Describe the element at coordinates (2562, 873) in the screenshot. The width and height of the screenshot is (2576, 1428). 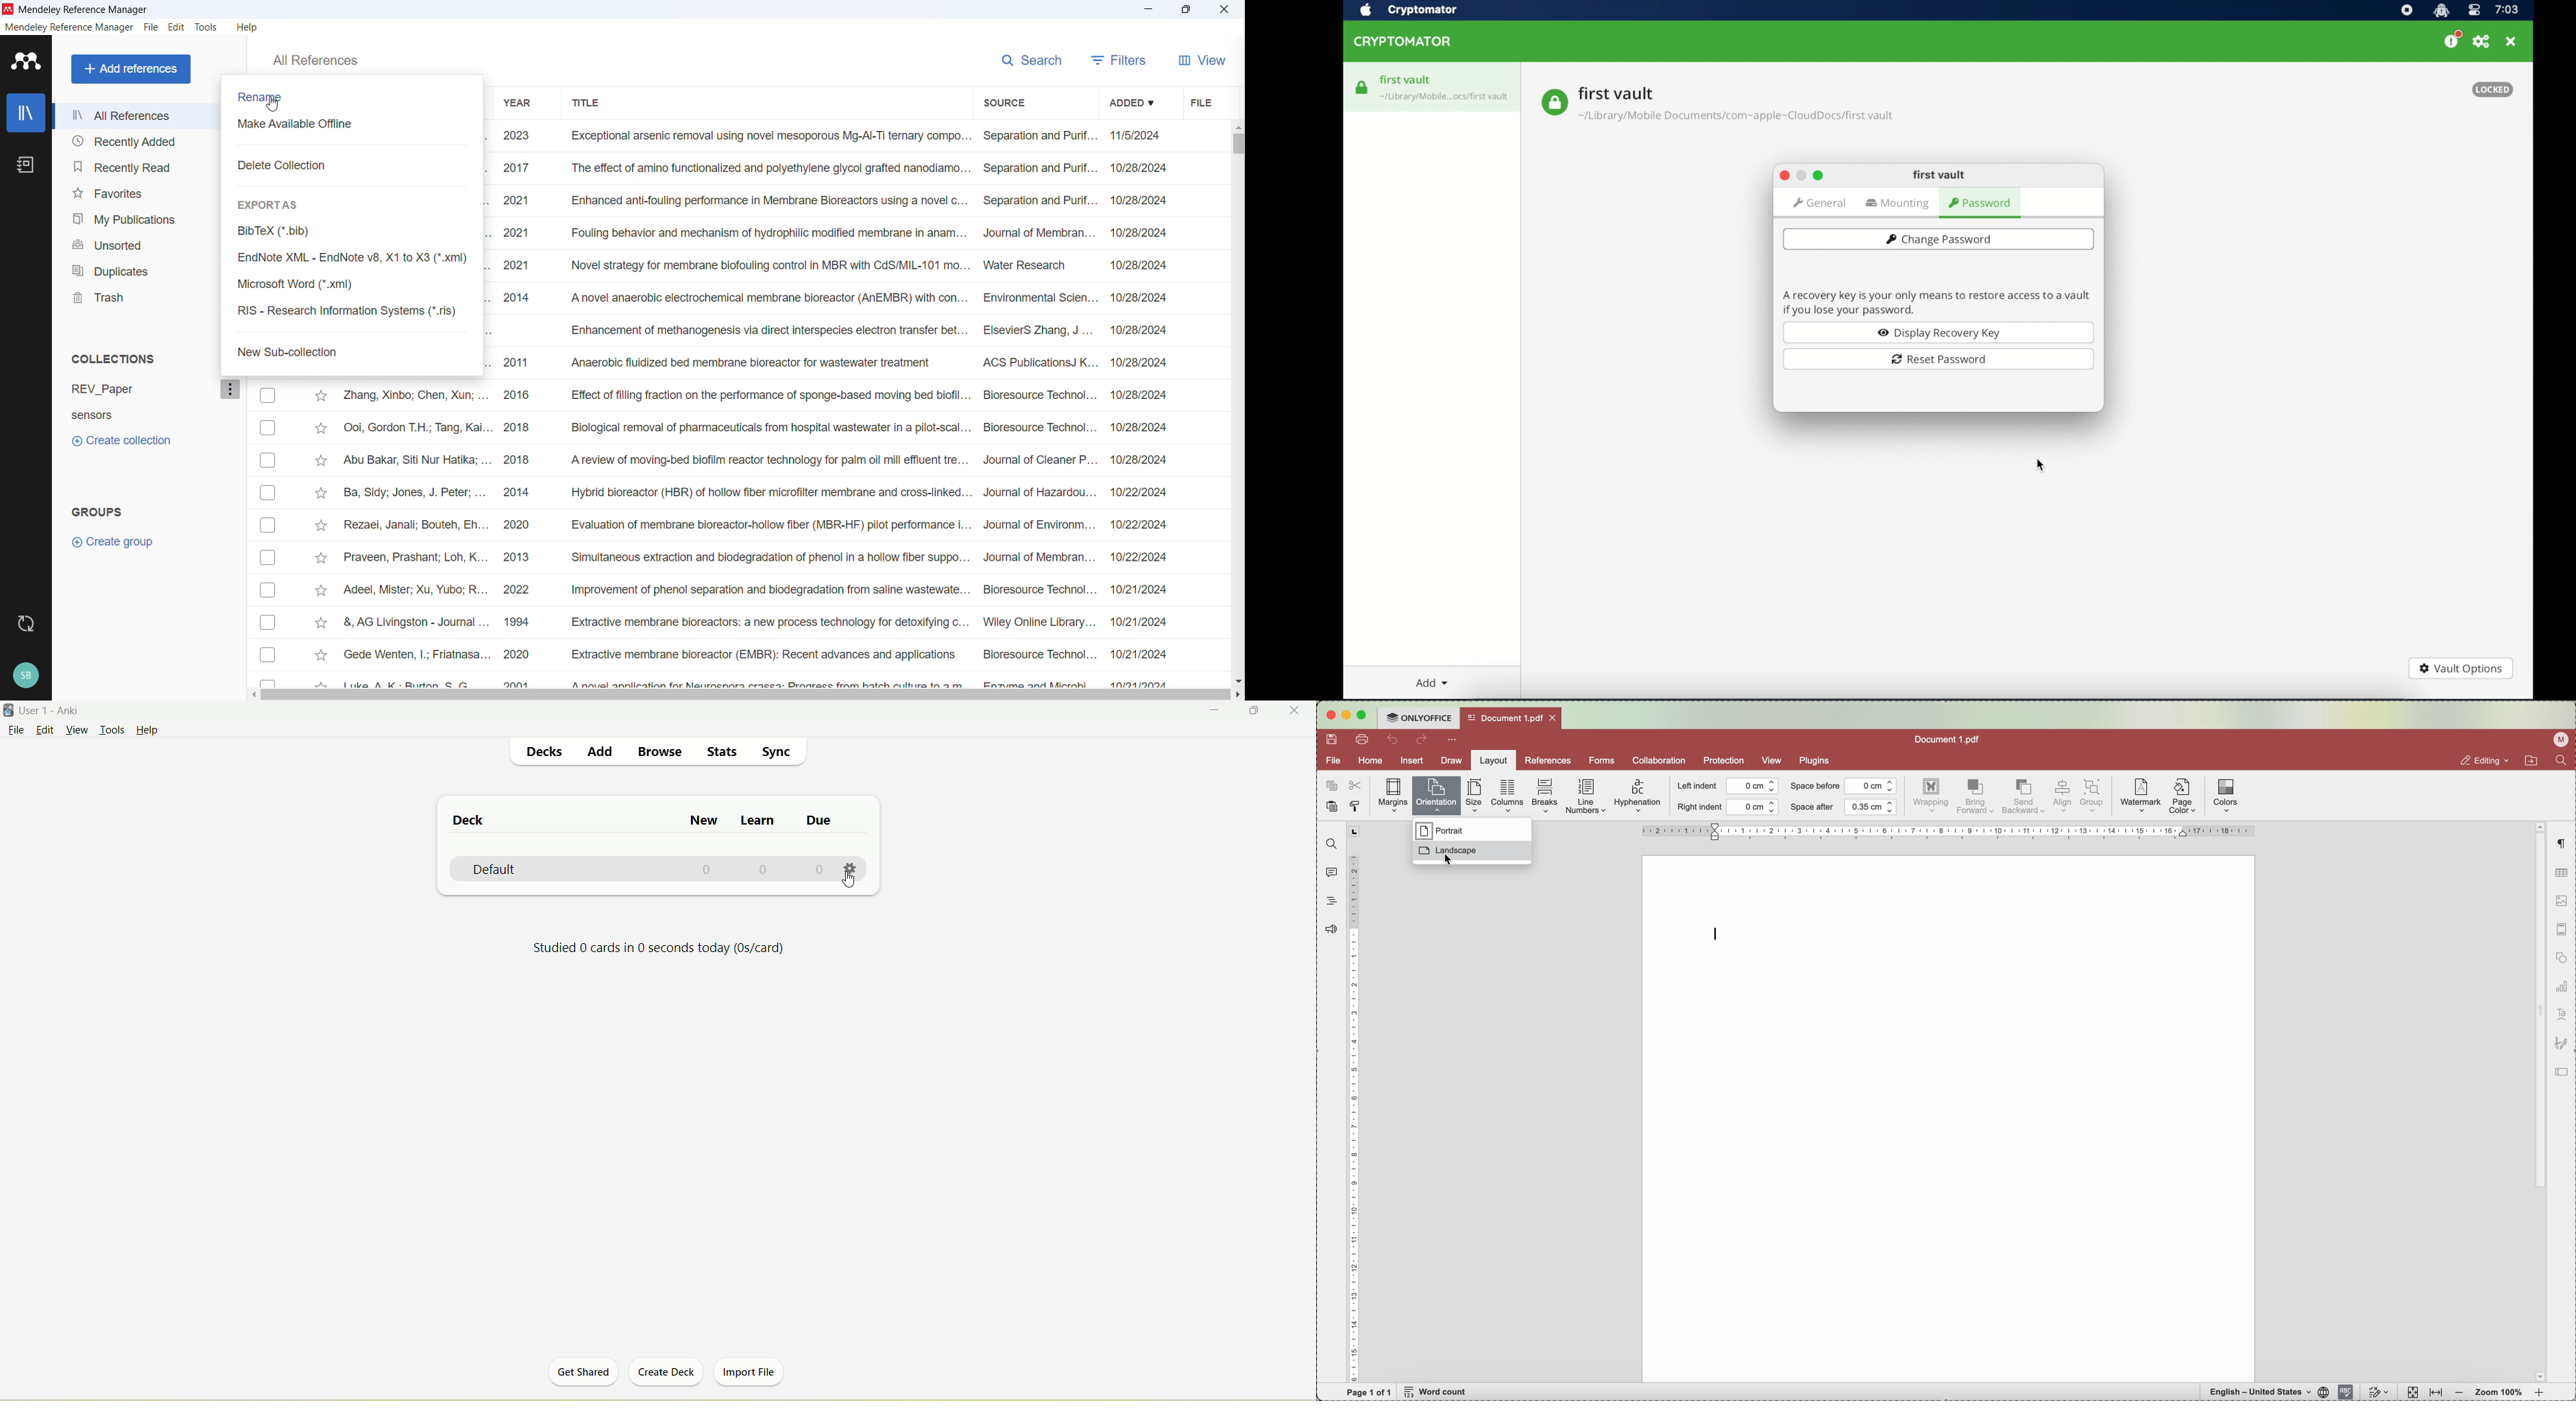
I see `table settings` at that location.